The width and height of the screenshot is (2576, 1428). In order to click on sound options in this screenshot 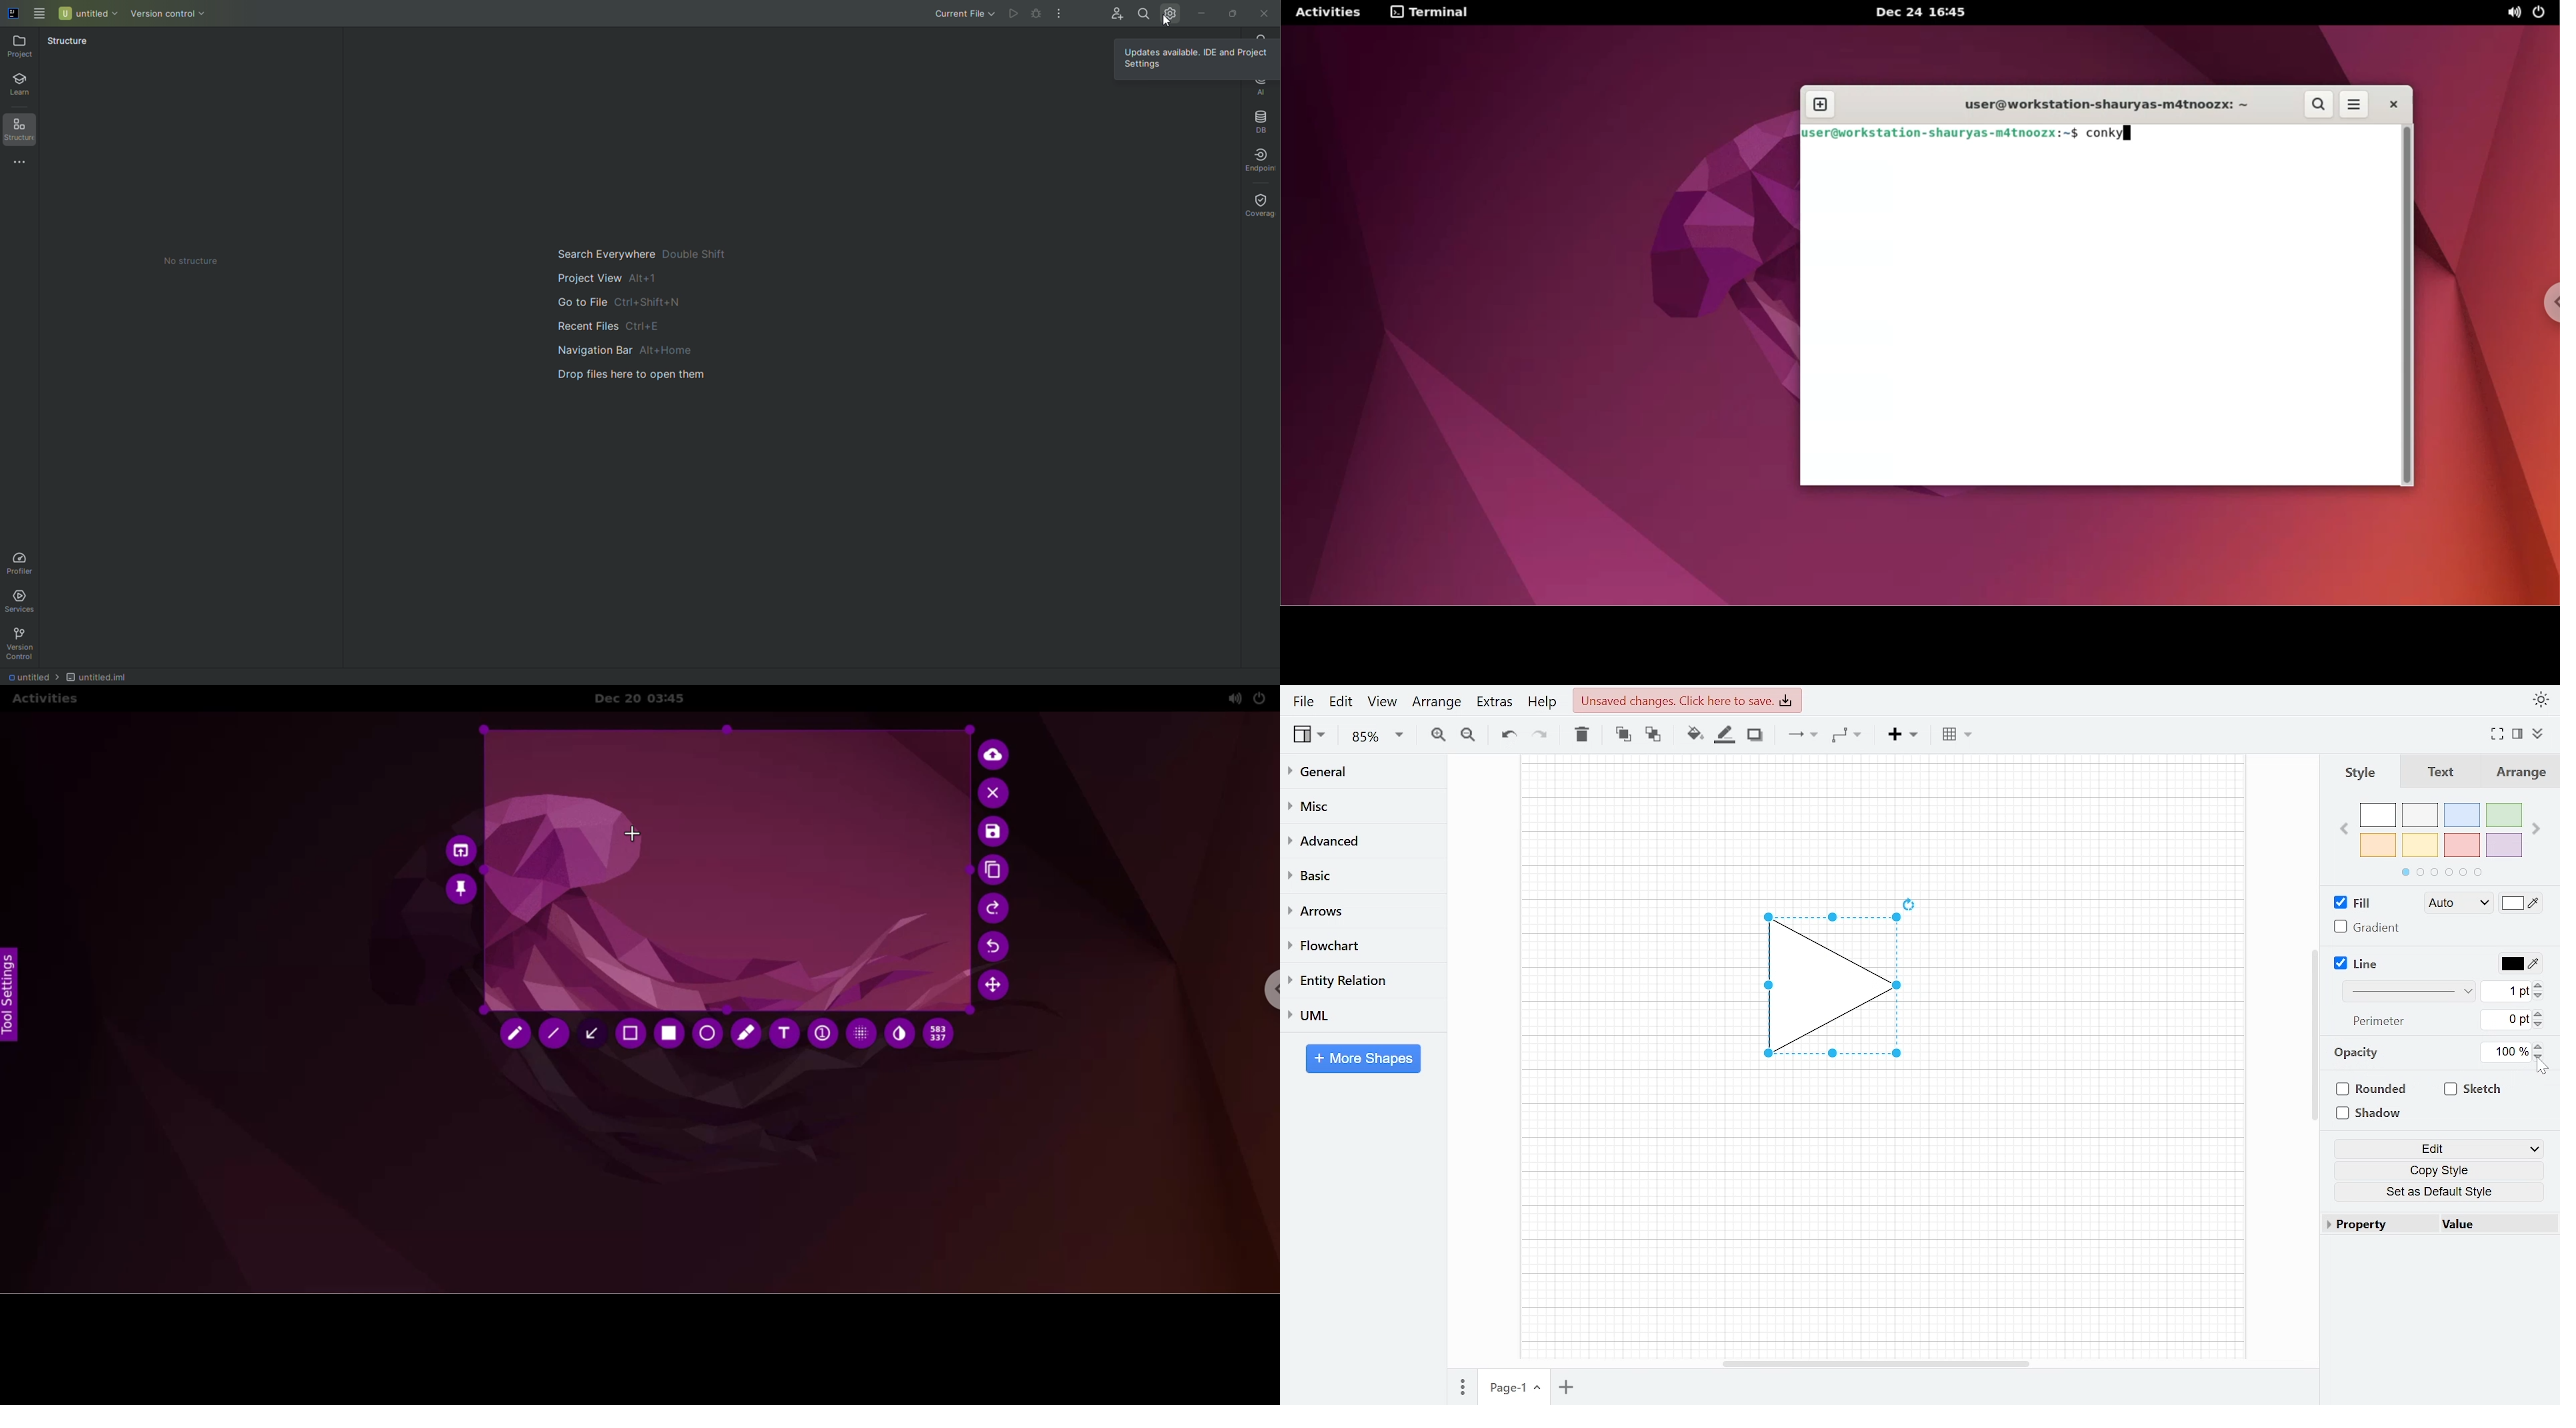, I will do `click(2514, 13)`.